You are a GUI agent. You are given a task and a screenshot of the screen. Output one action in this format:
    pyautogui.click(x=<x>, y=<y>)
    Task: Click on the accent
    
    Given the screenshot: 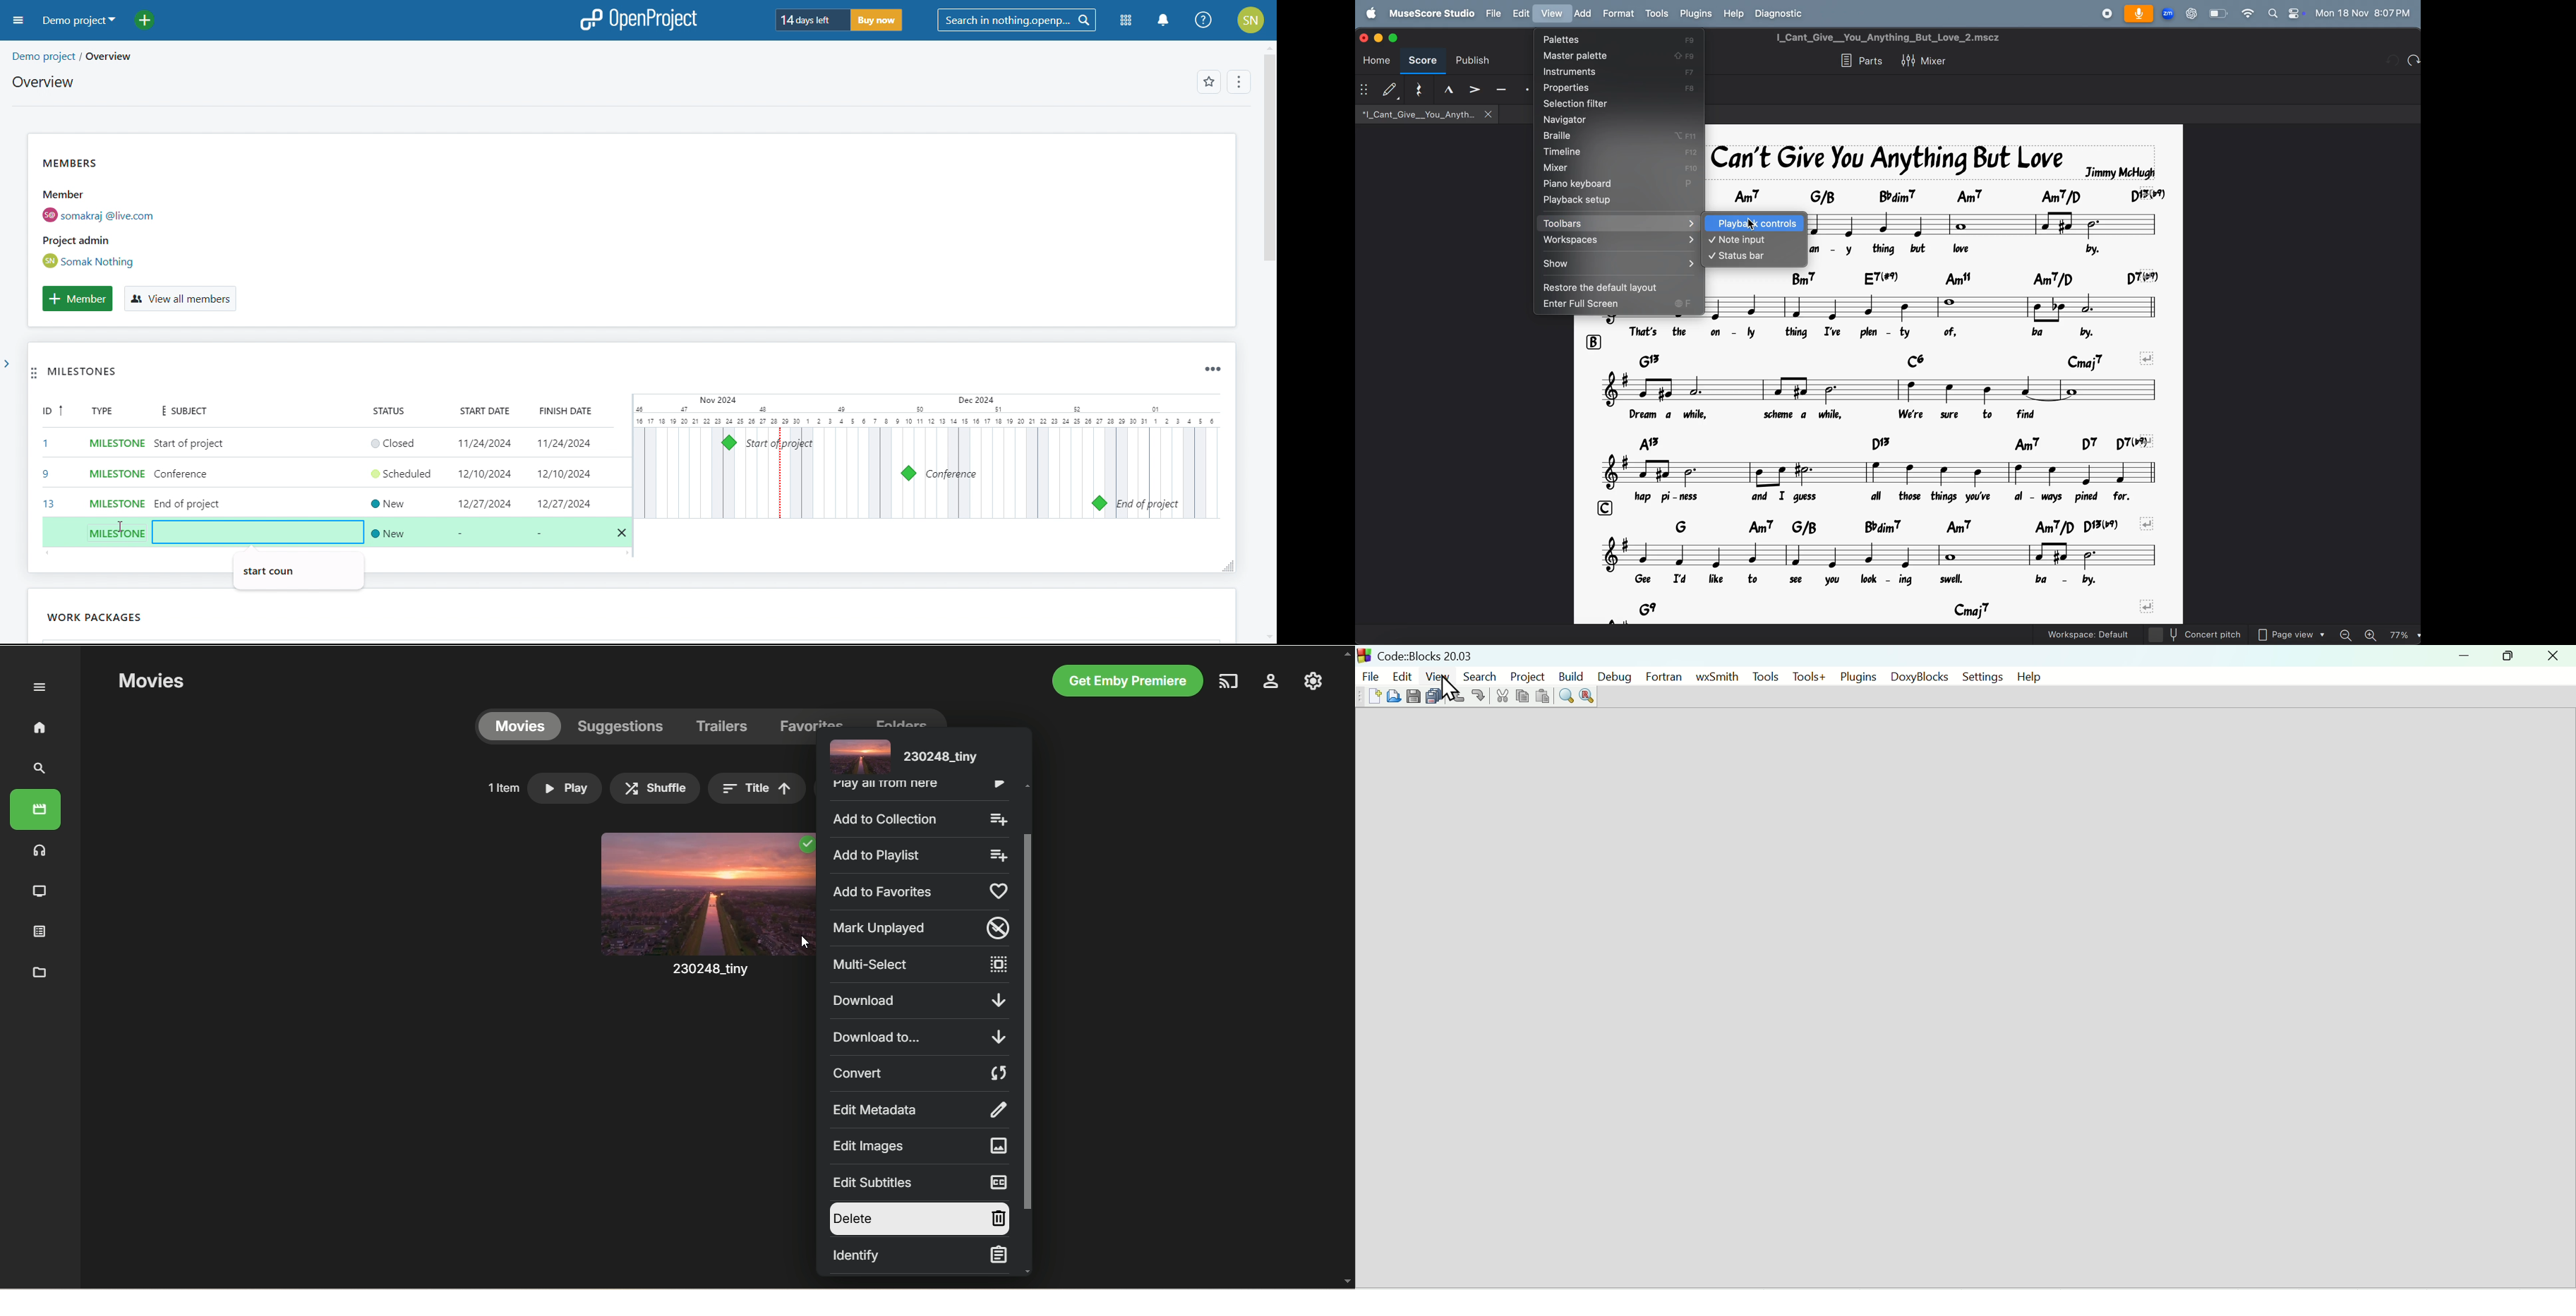 What is the action you would take?
    pyautogui.click(x=1475, y=87)
    